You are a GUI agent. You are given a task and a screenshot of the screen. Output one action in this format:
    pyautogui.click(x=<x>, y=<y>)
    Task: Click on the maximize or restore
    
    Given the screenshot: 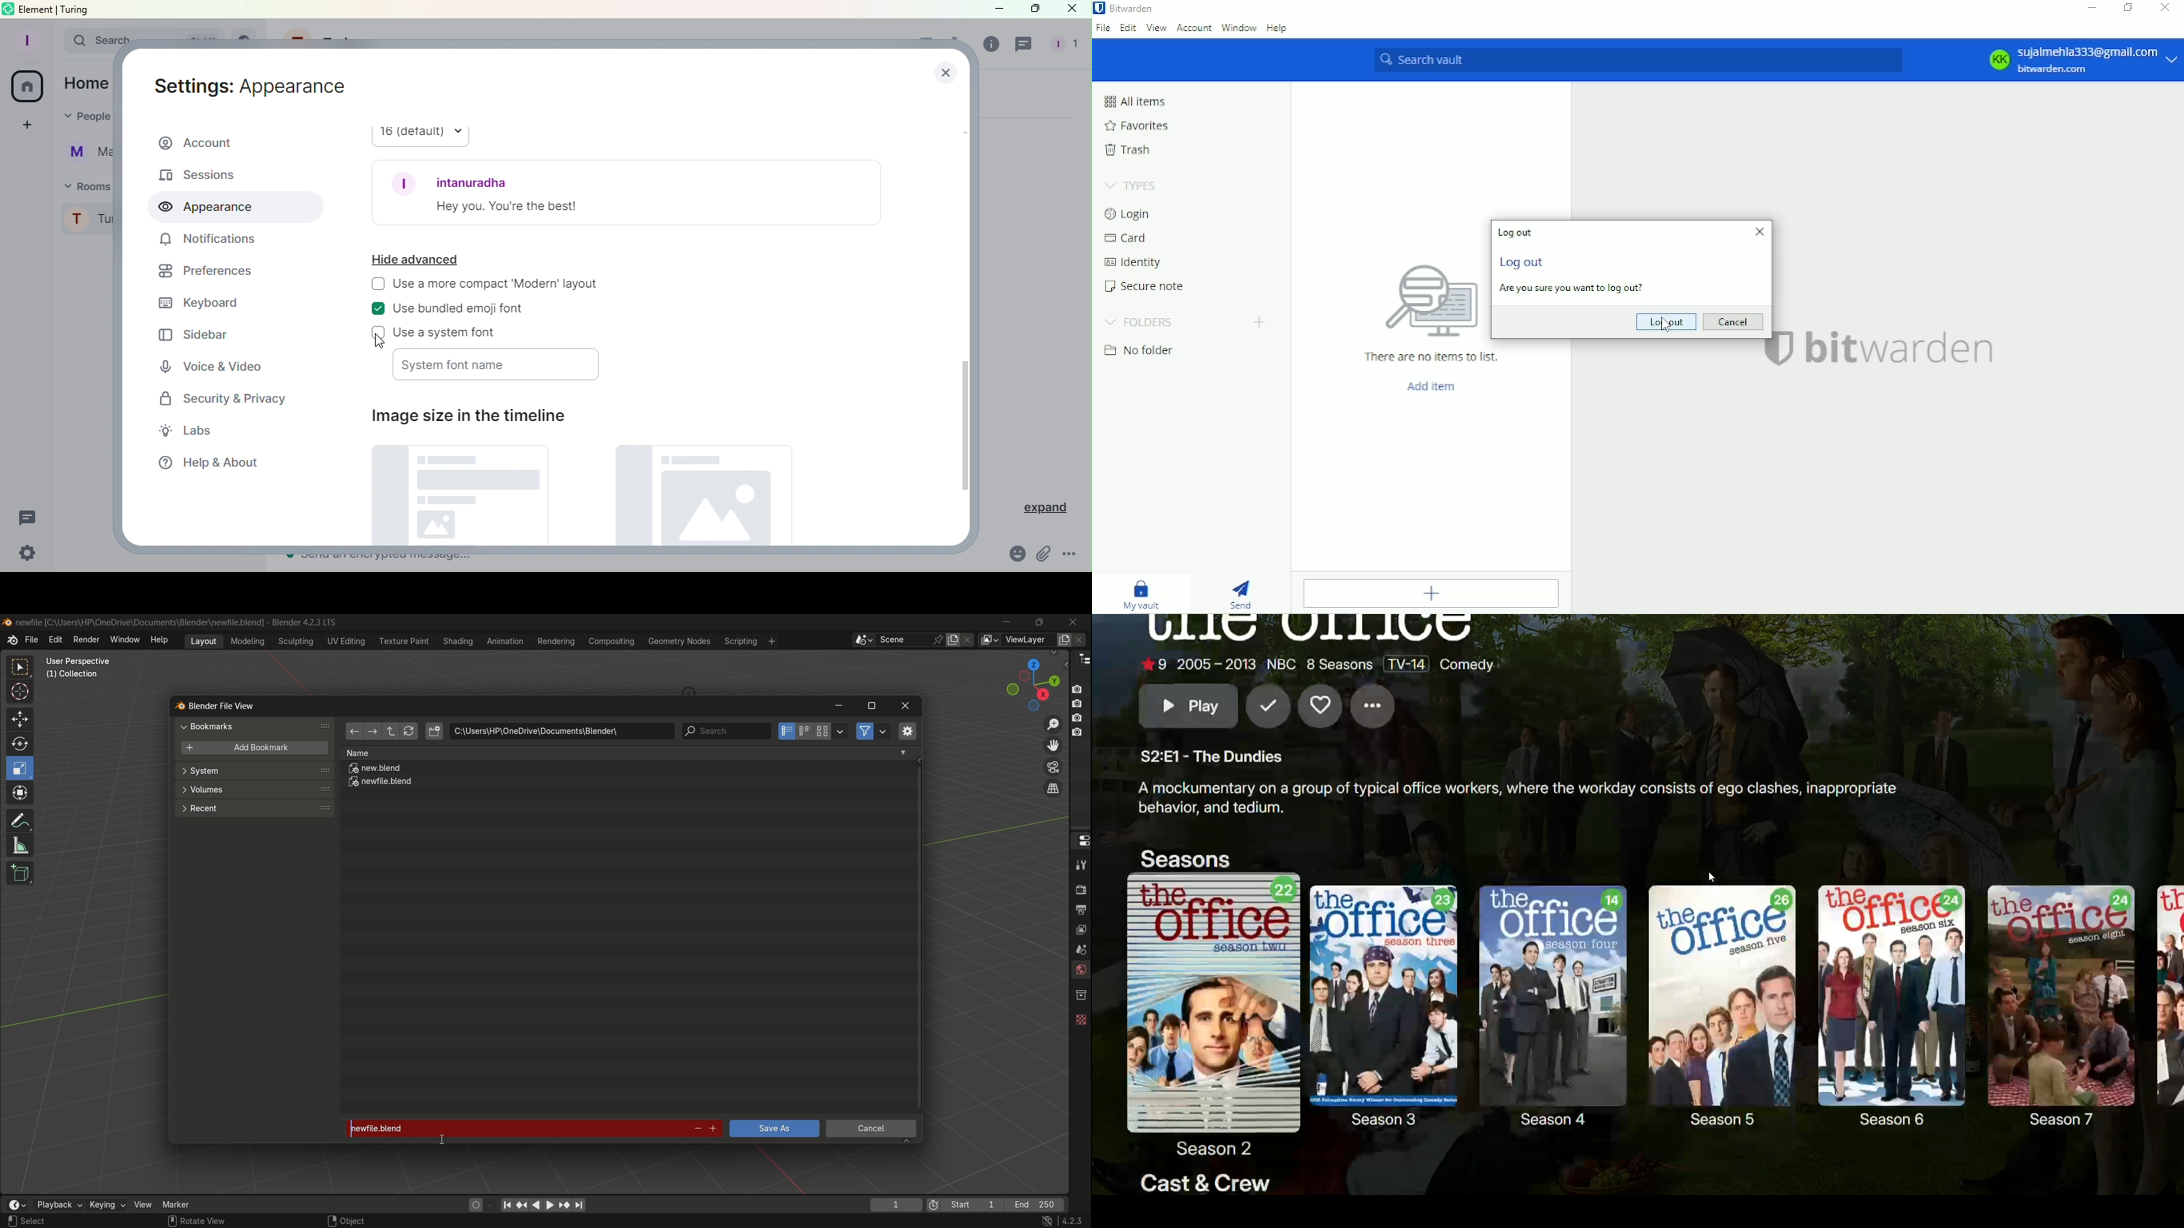 What is the action you would take?
    pyautogui.click(x=872, y=706)
    